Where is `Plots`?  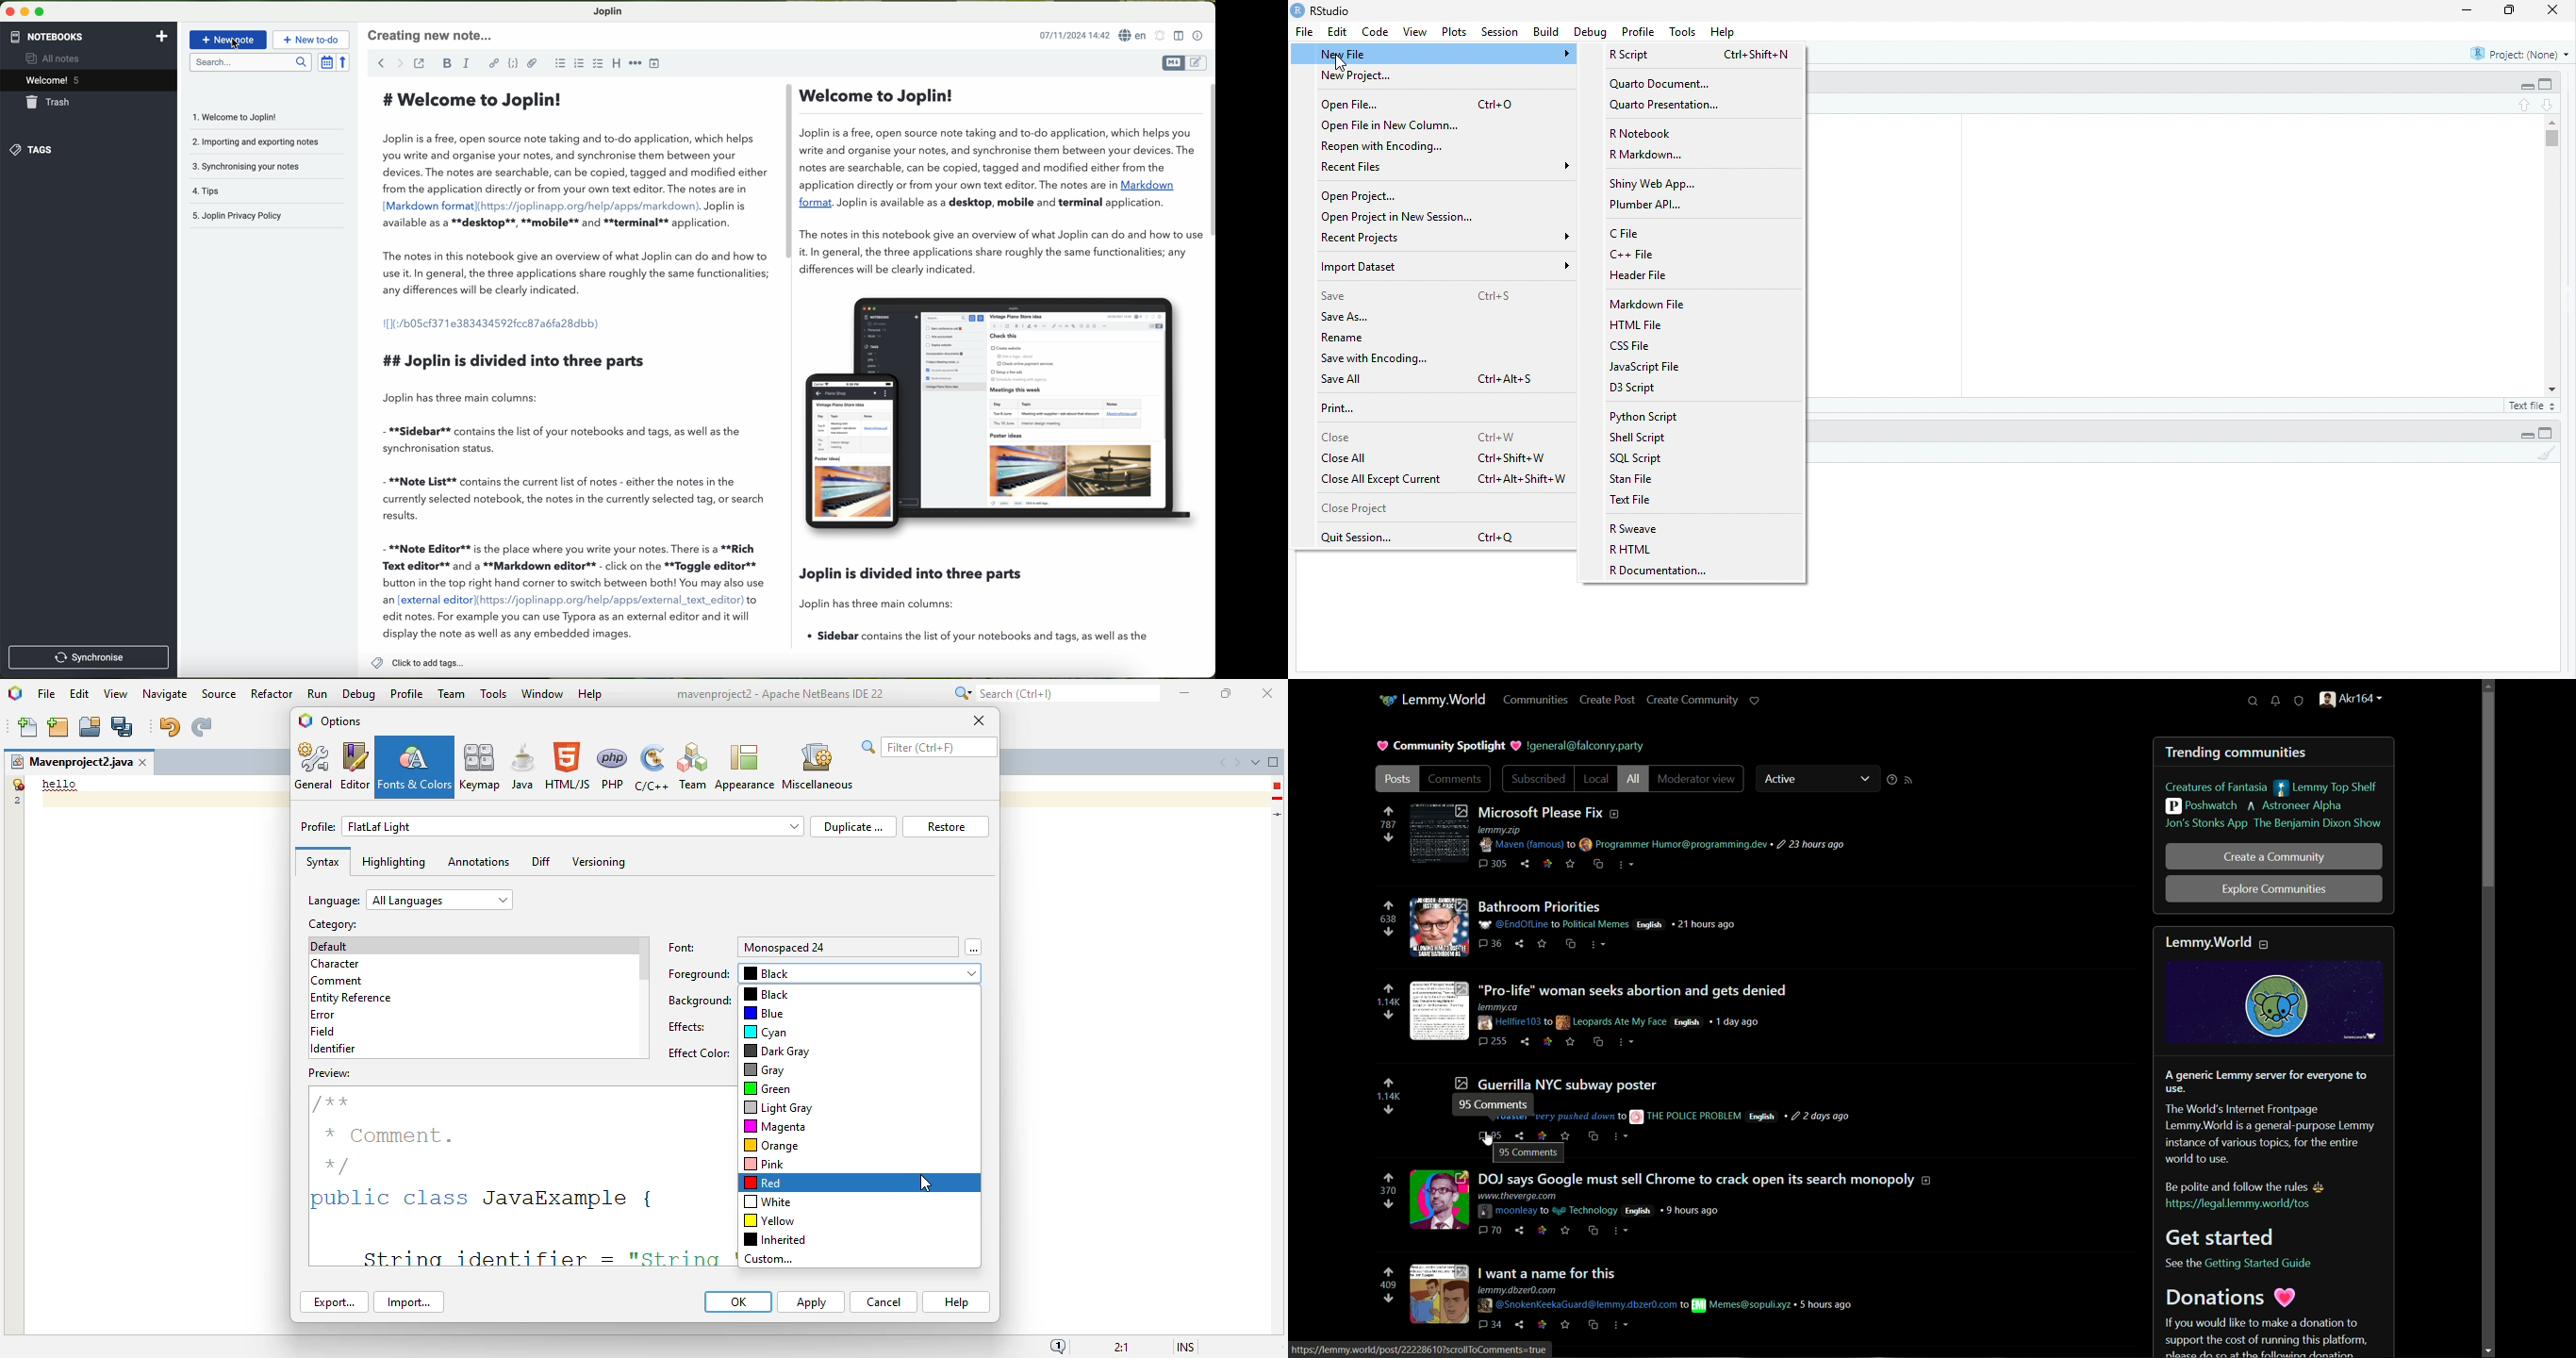 Plots is located at coordinates (1456, 33).